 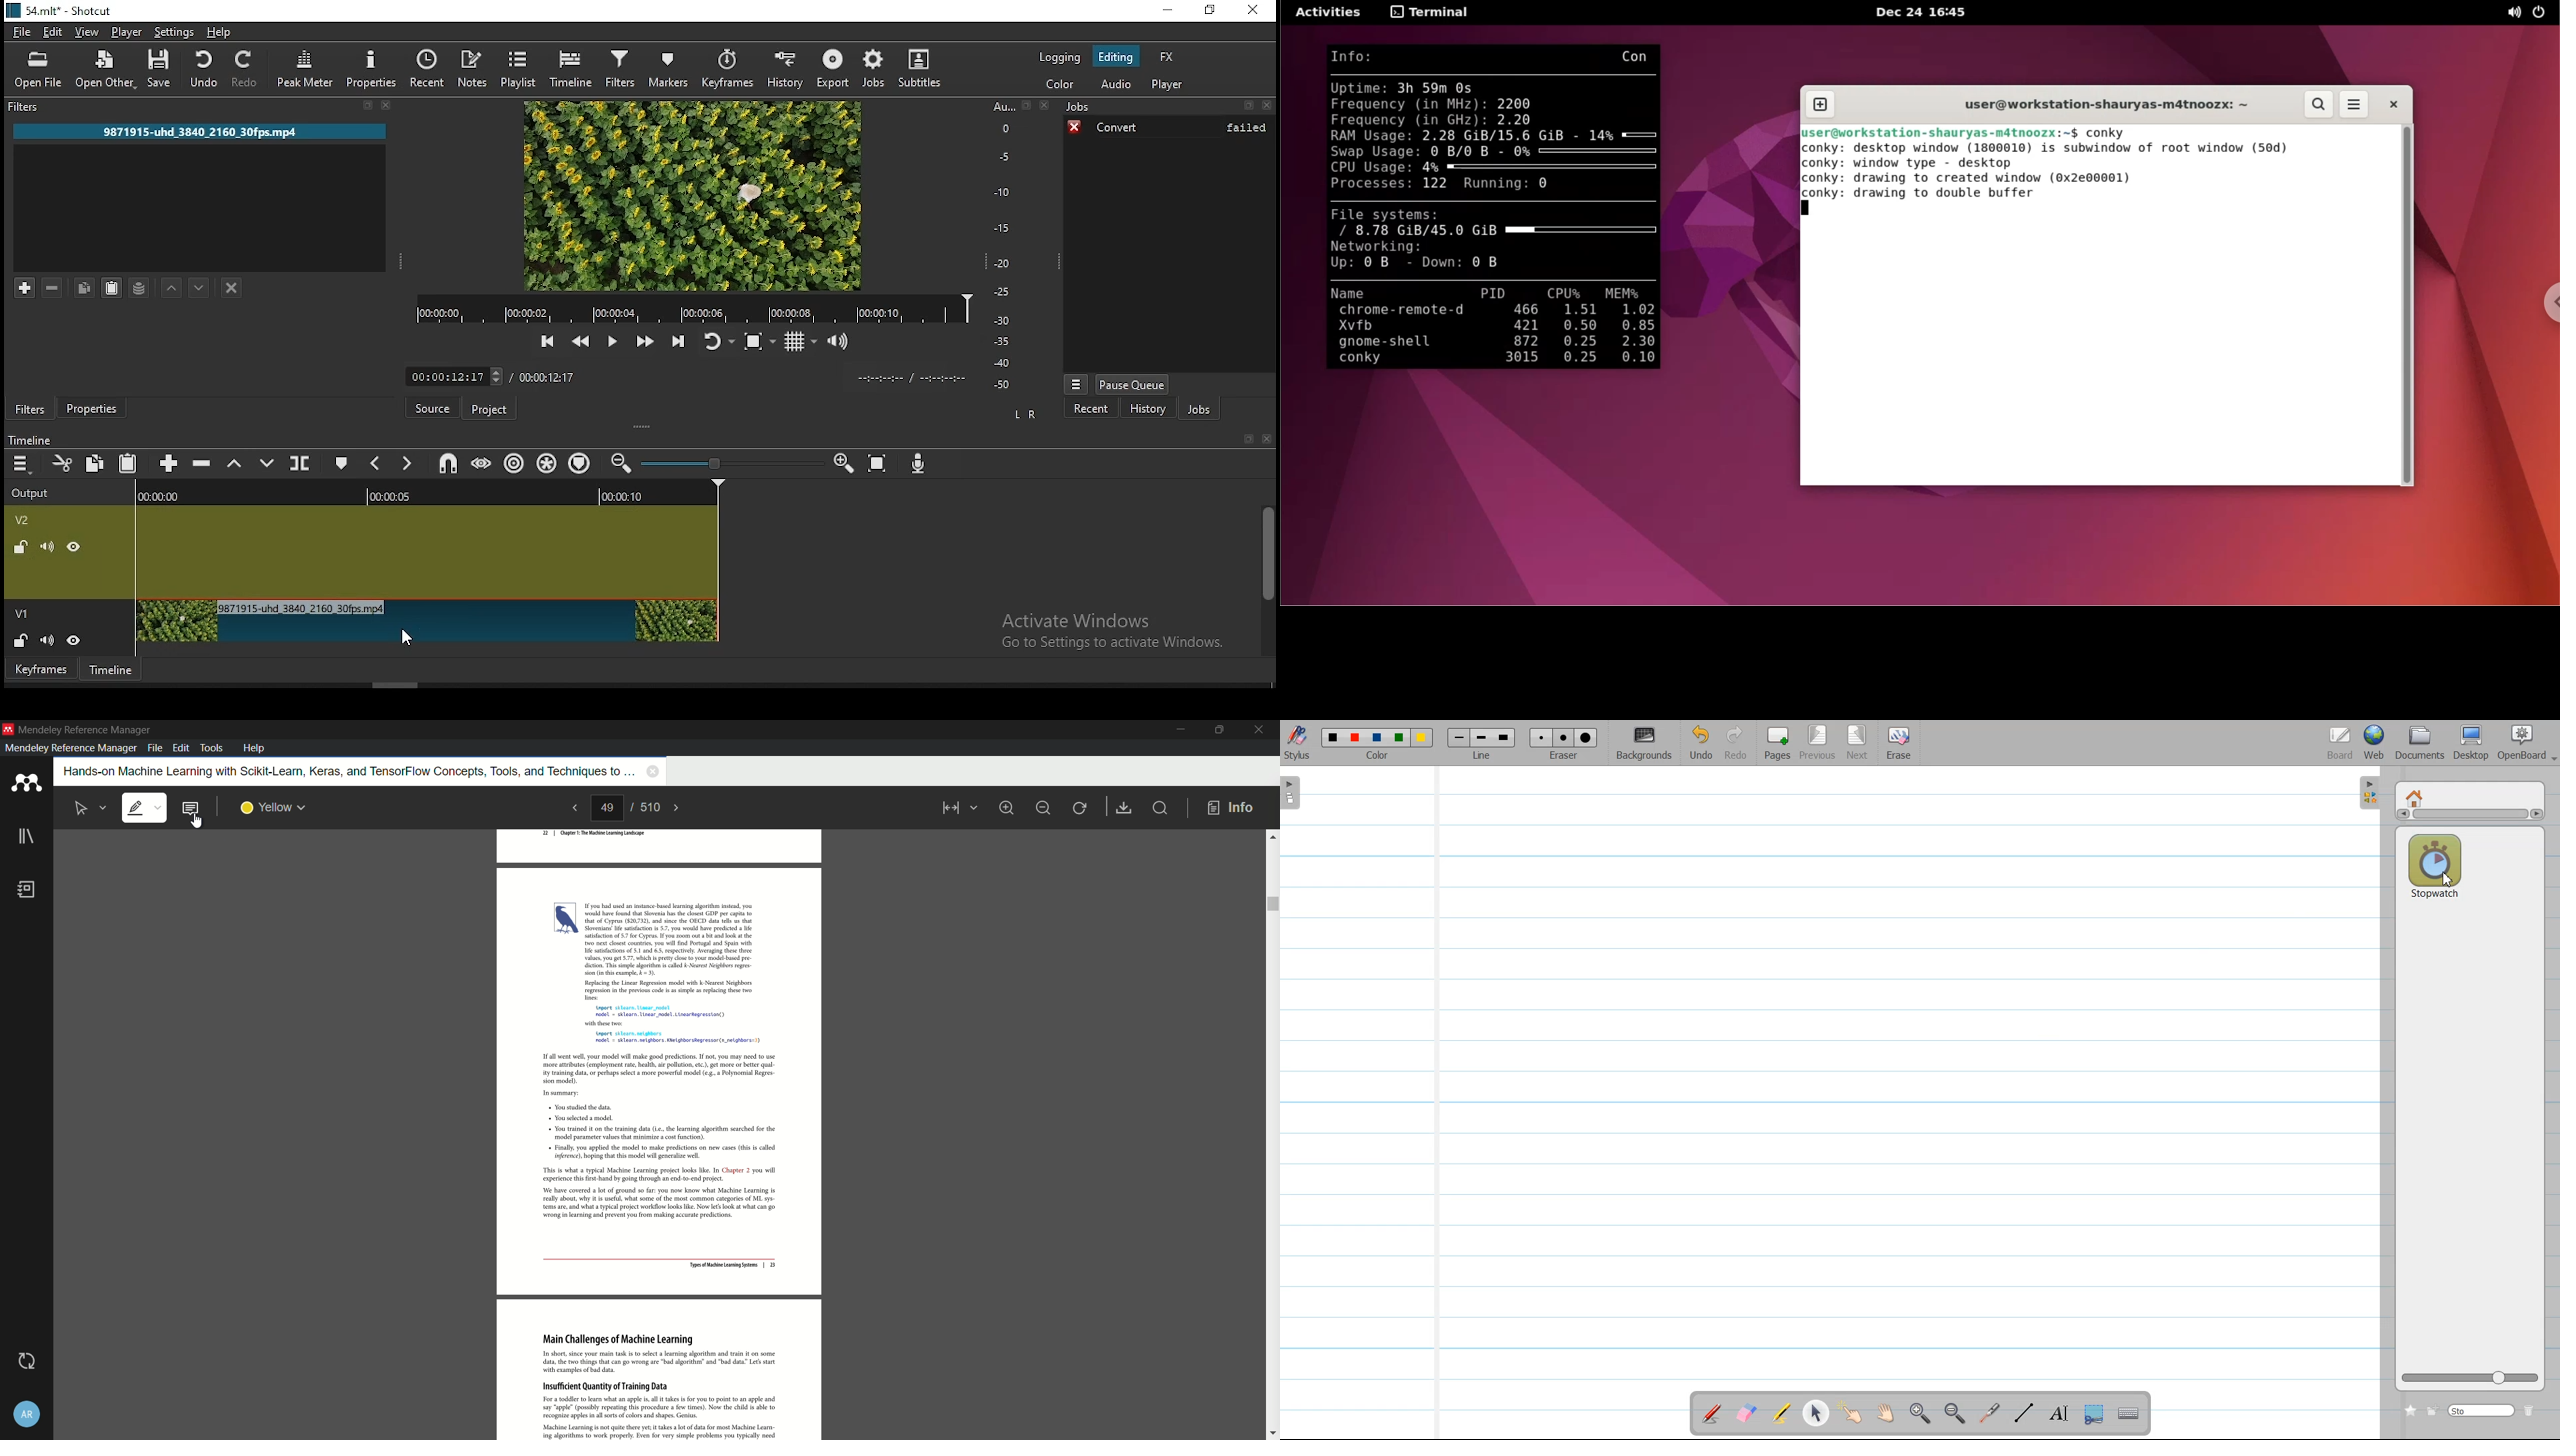 I want to click on cursor, so click(x=409, y=631).